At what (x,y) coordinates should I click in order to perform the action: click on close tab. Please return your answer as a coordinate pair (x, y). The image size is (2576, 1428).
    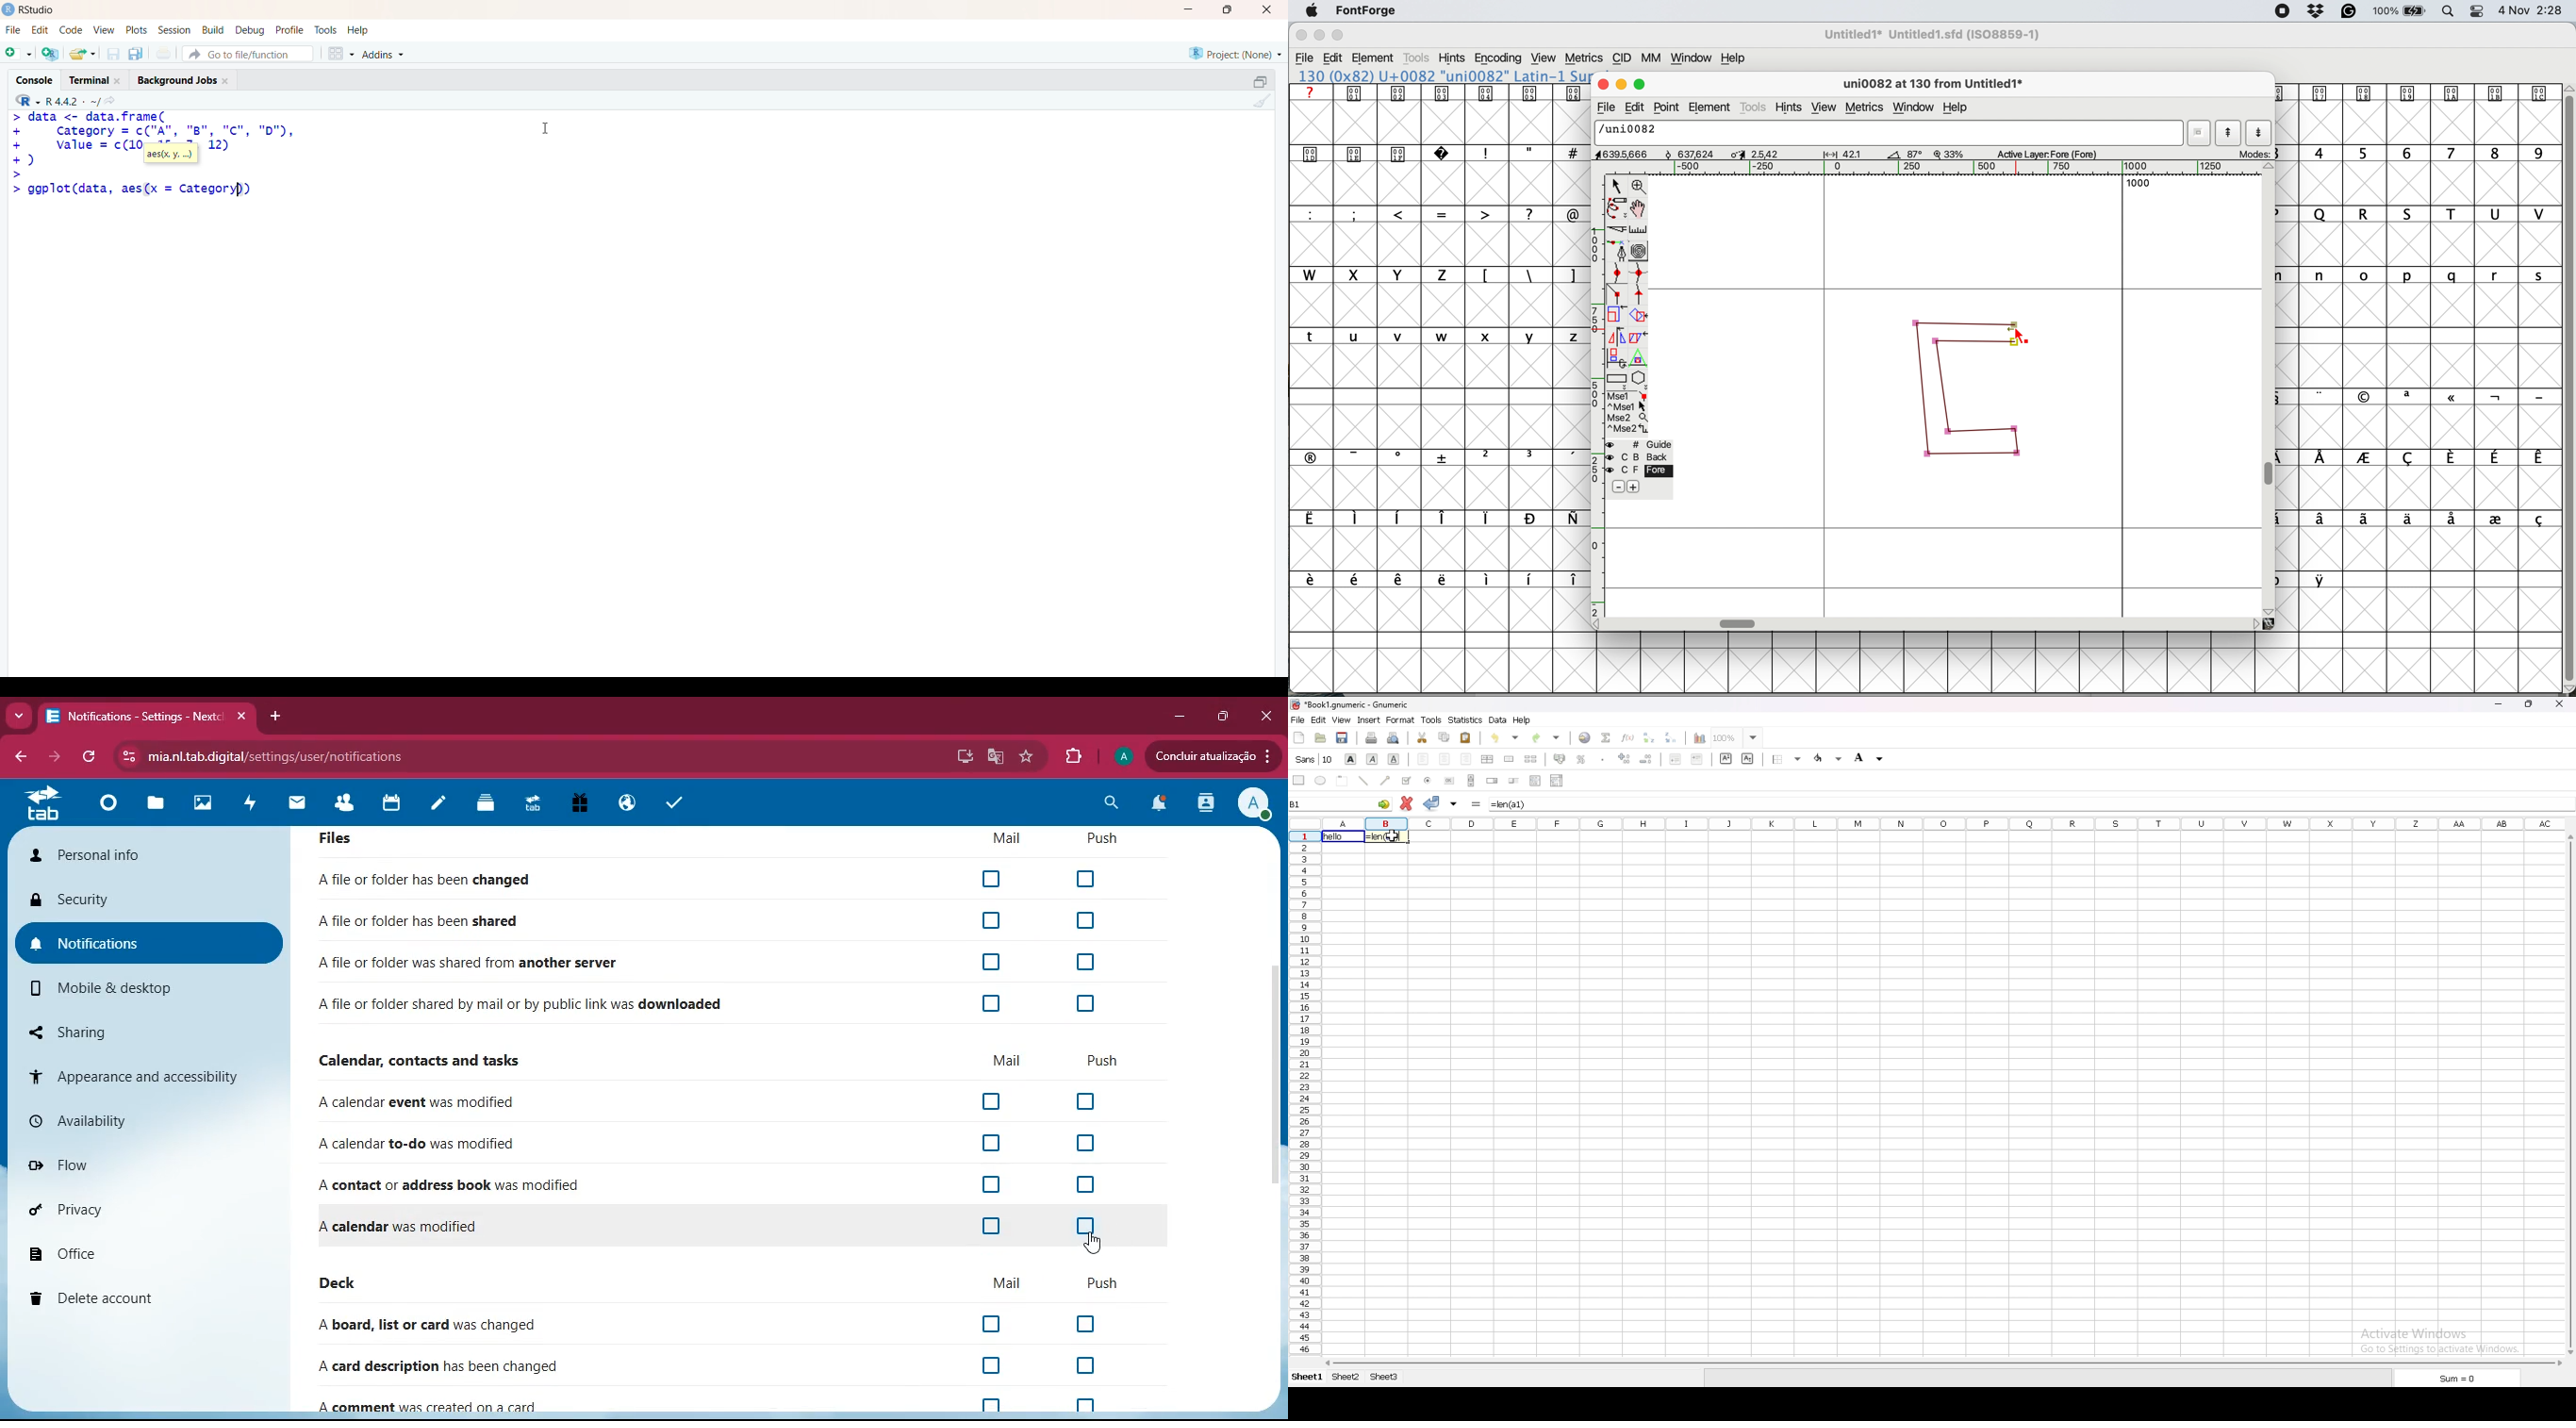
    Looking at the image, I should click on (239, 718).